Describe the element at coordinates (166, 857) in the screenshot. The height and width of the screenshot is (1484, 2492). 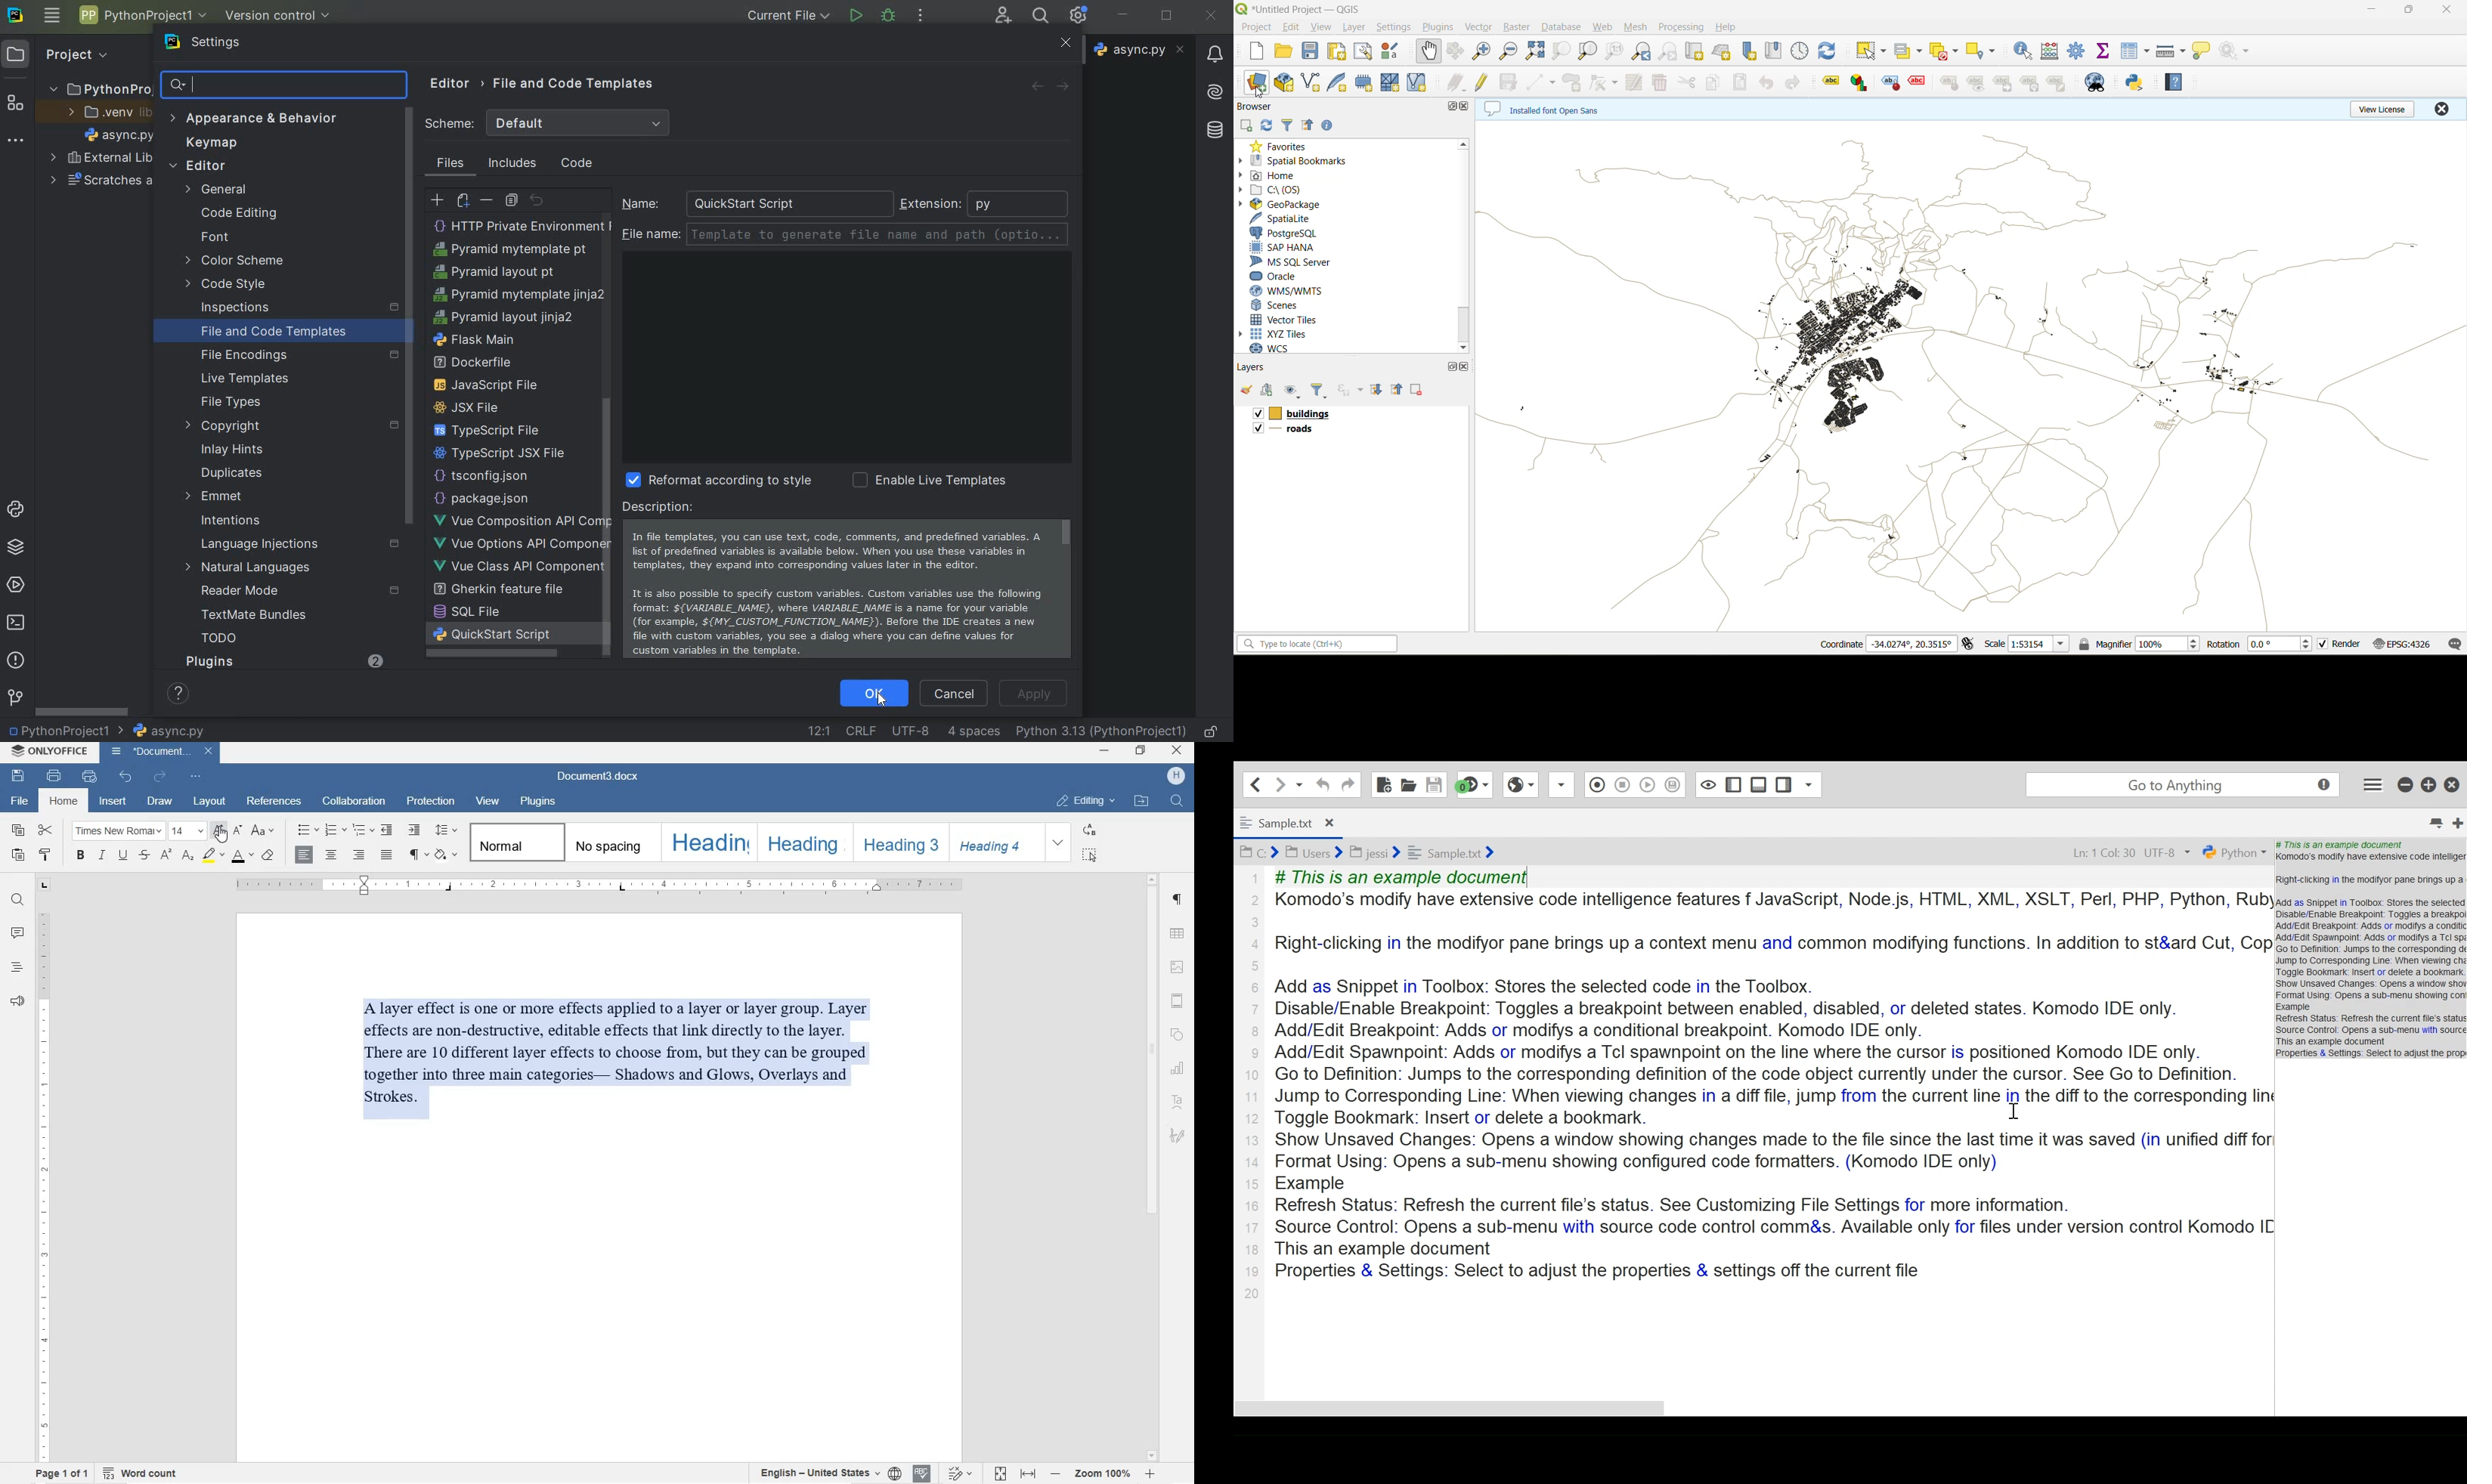
I see `SUPERSCRIPT` at that location.